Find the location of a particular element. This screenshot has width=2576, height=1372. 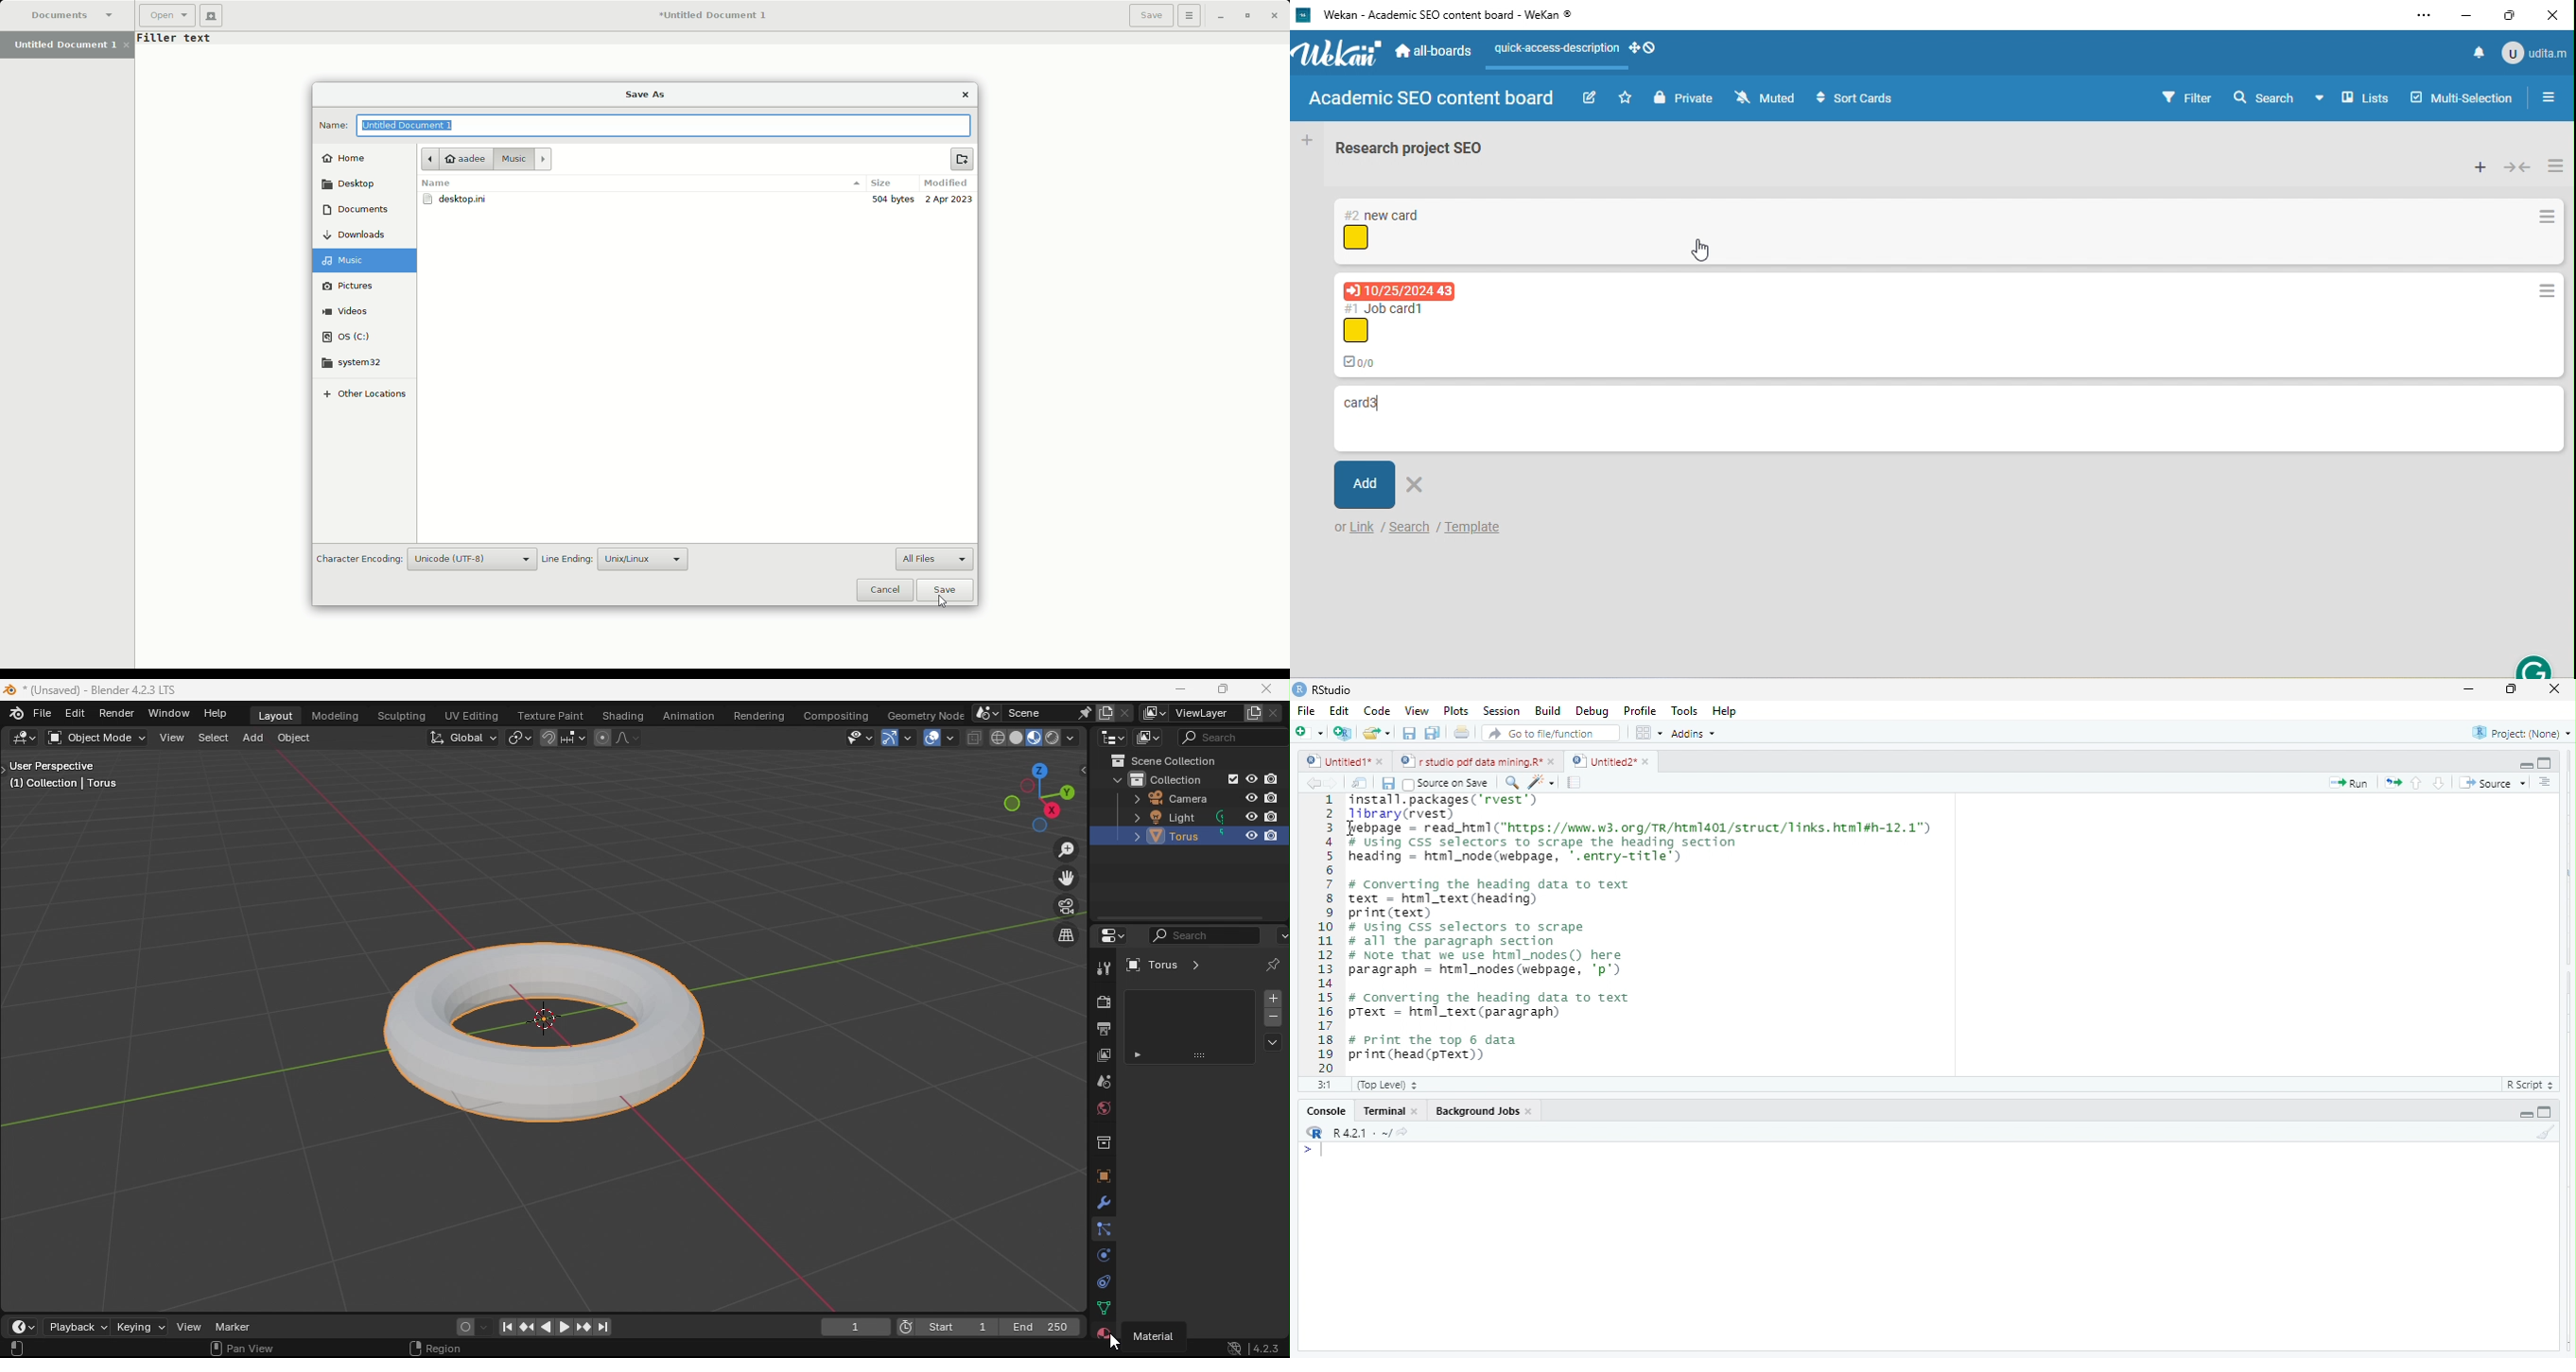

Display filter is located at coordinates (1203, 936).